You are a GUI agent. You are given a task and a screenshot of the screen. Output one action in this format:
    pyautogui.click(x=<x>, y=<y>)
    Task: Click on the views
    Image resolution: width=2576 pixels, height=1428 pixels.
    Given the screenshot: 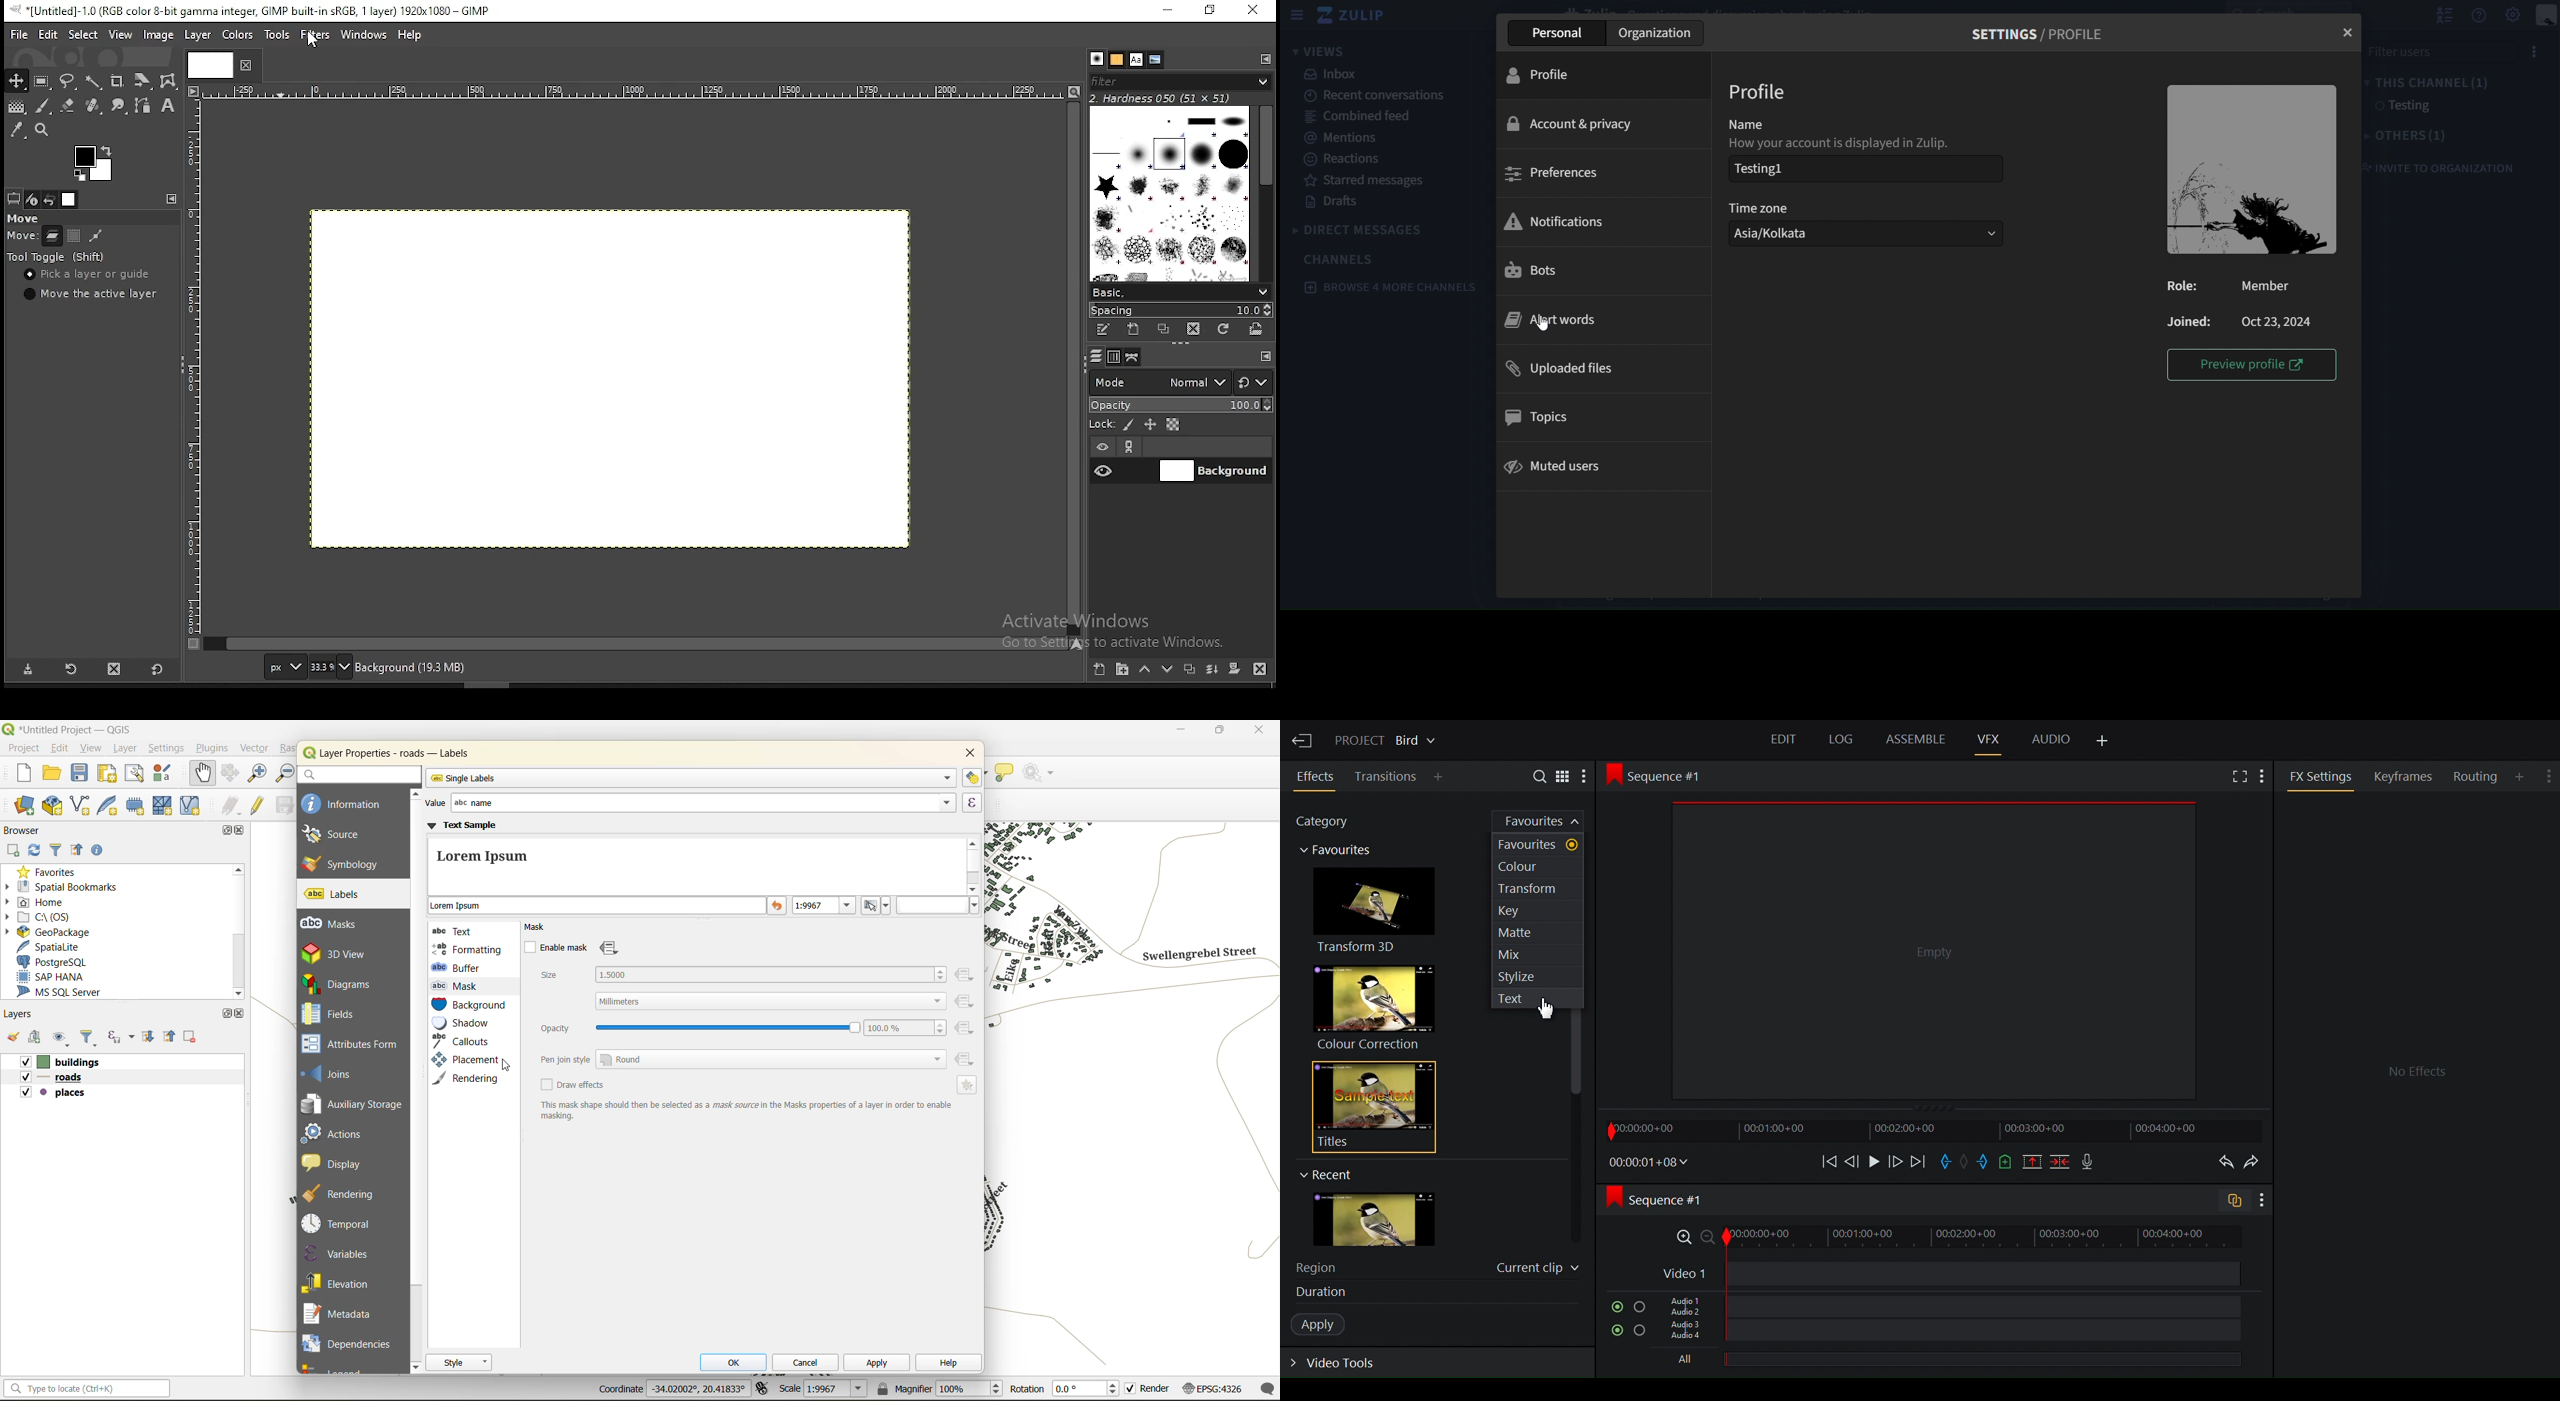 What is the action you would take?
    pyautogui.click(x=1327, y=51)
    